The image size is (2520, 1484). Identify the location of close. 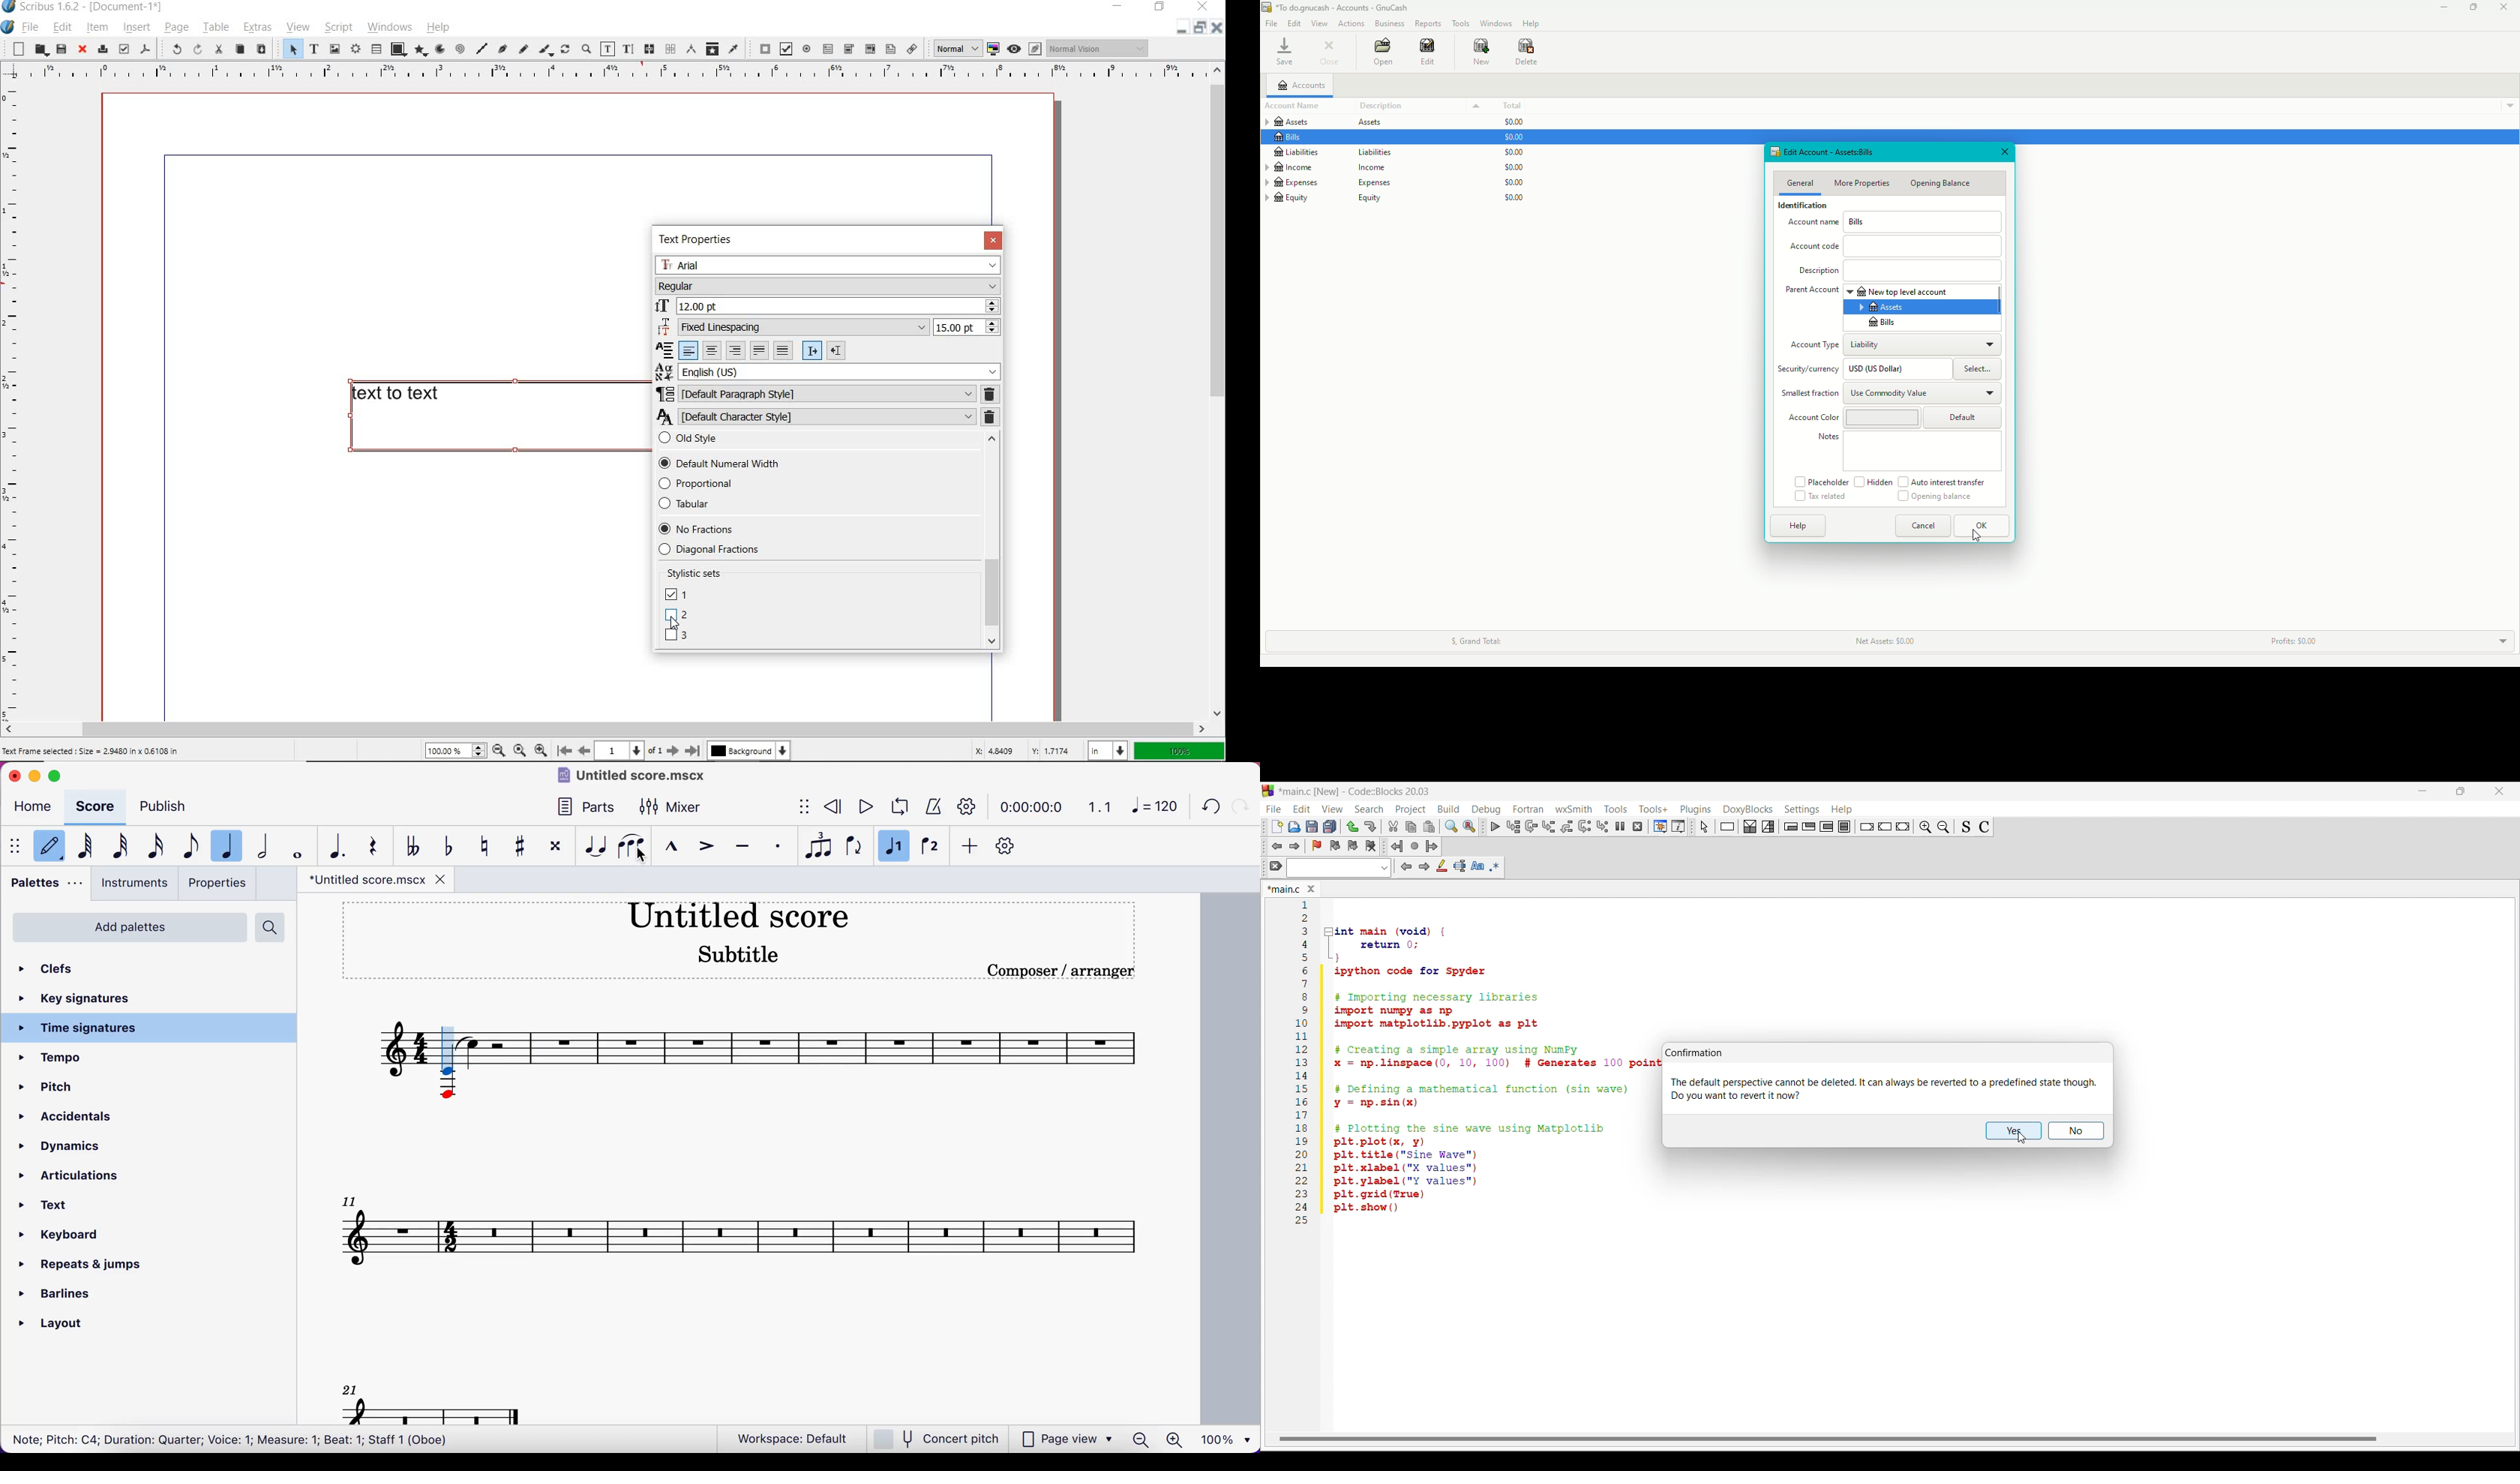
(1204, 7).